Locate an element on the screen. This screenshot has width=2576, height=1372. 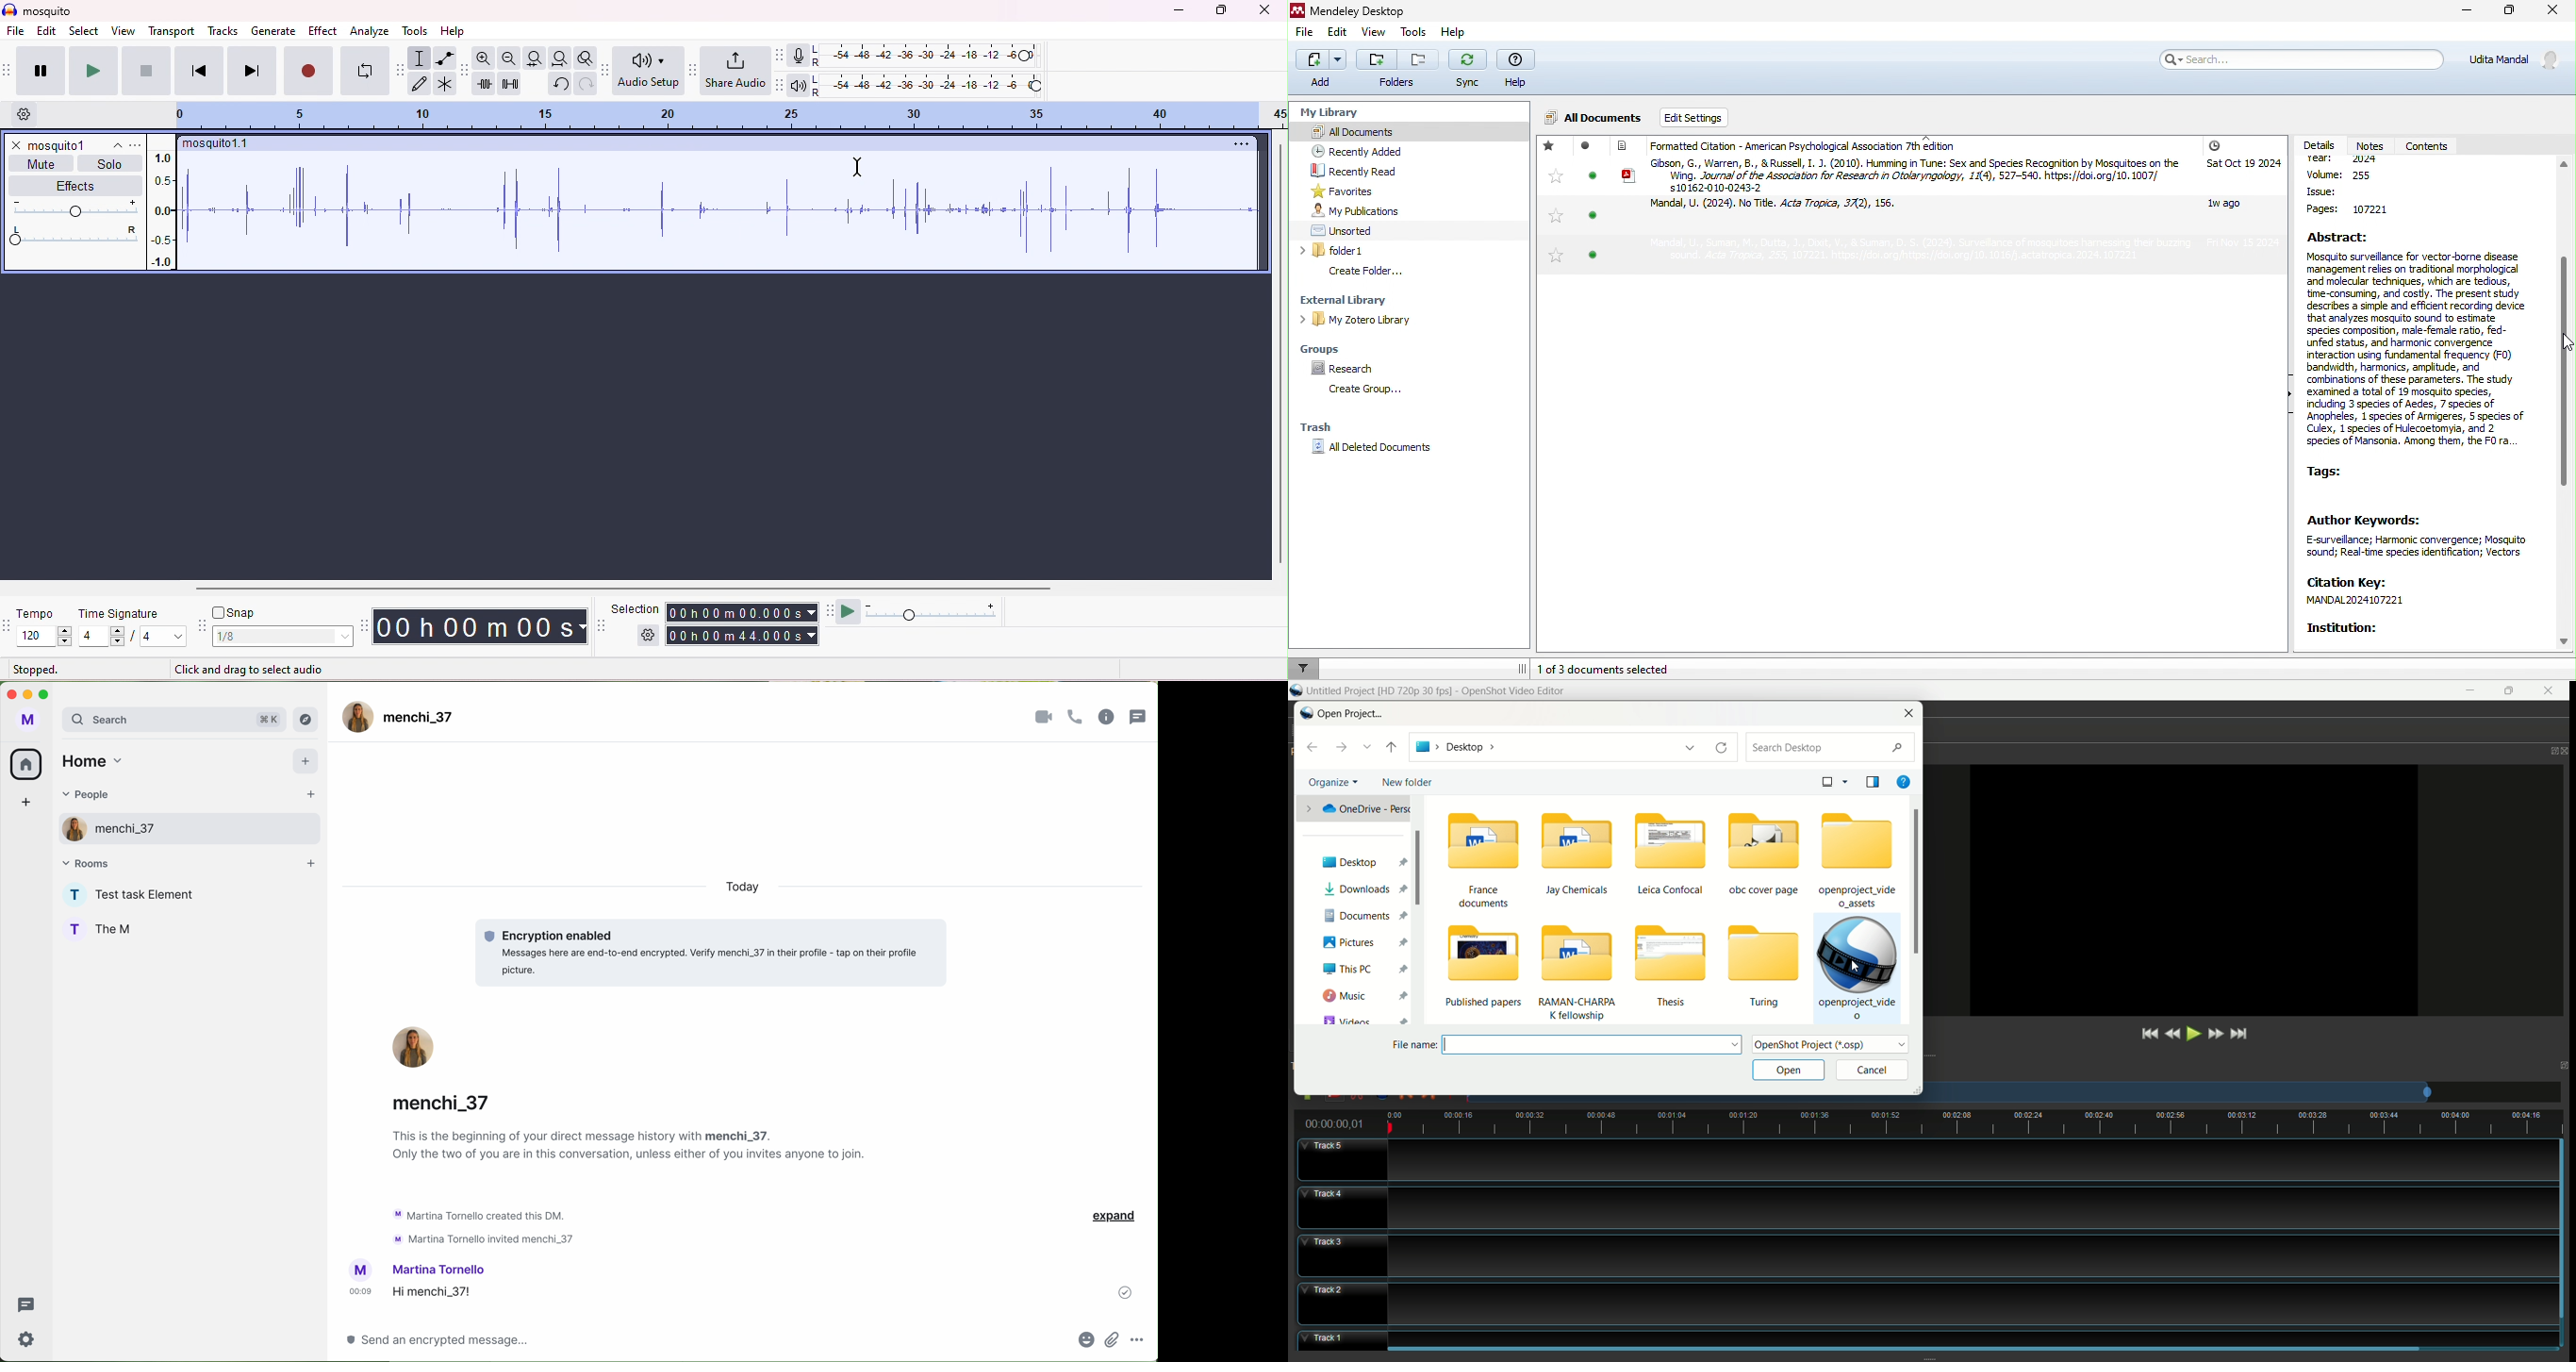
track title is located at coordinates (74, 145).